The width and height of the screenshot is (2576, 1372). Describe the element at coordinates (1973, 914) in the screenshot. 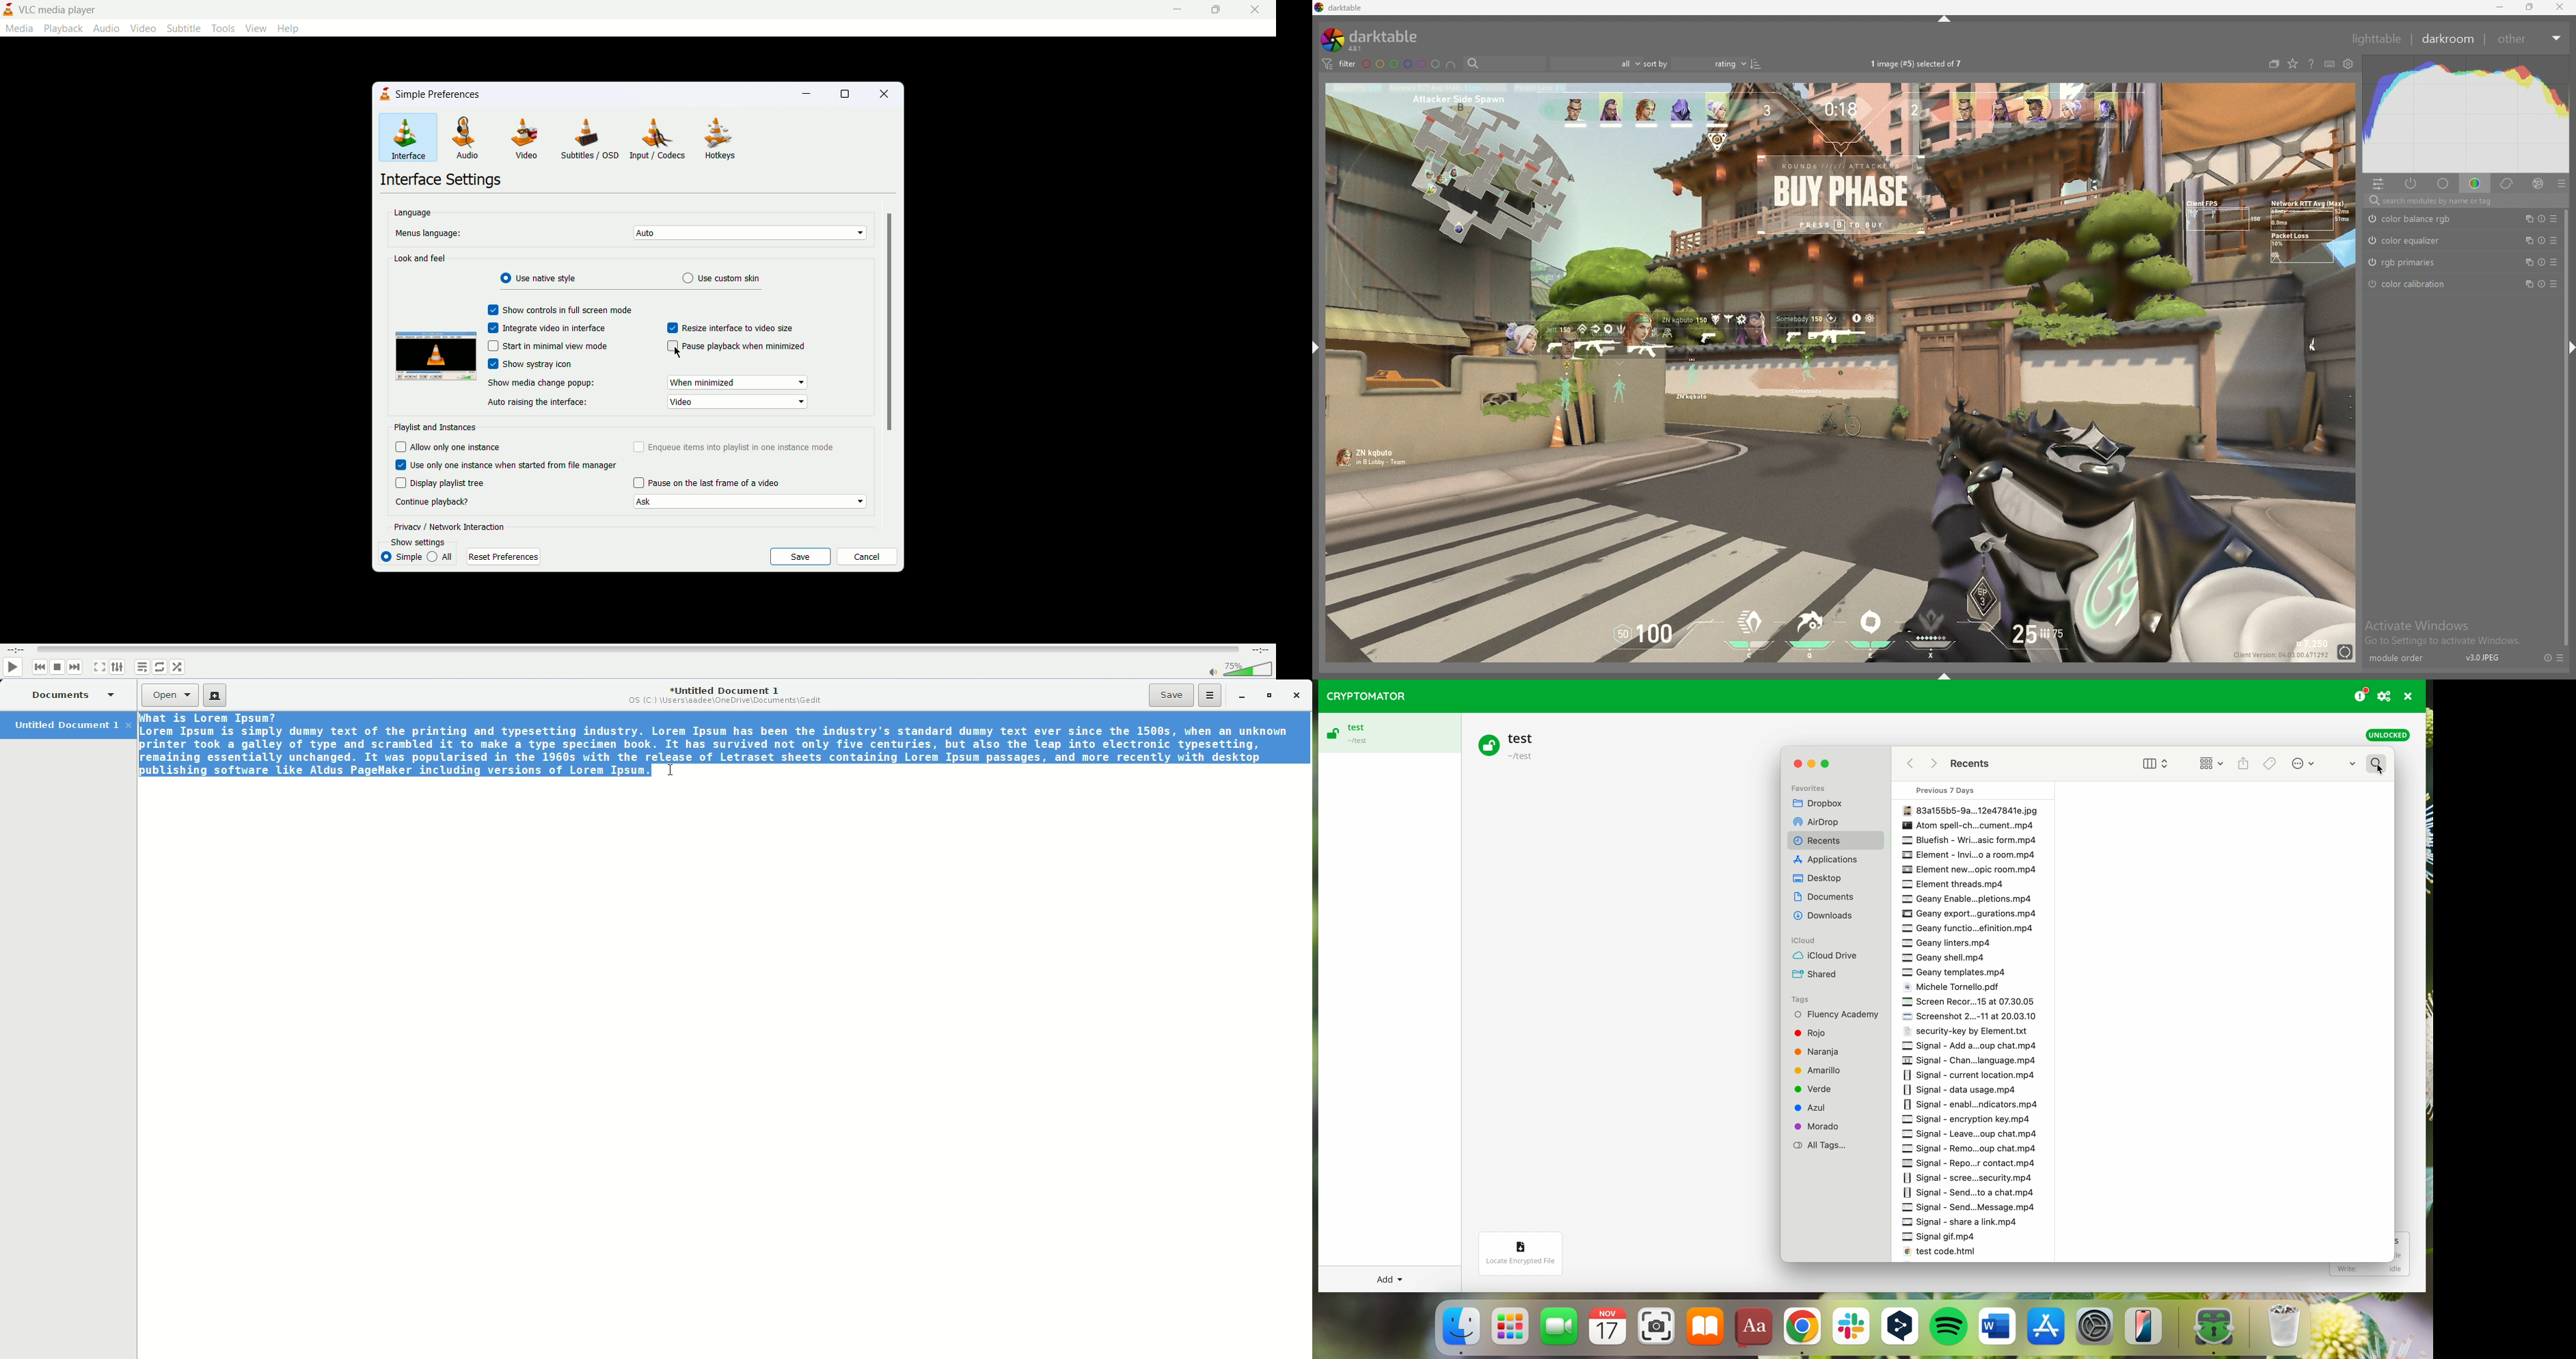

I see `Geany export` at that location.